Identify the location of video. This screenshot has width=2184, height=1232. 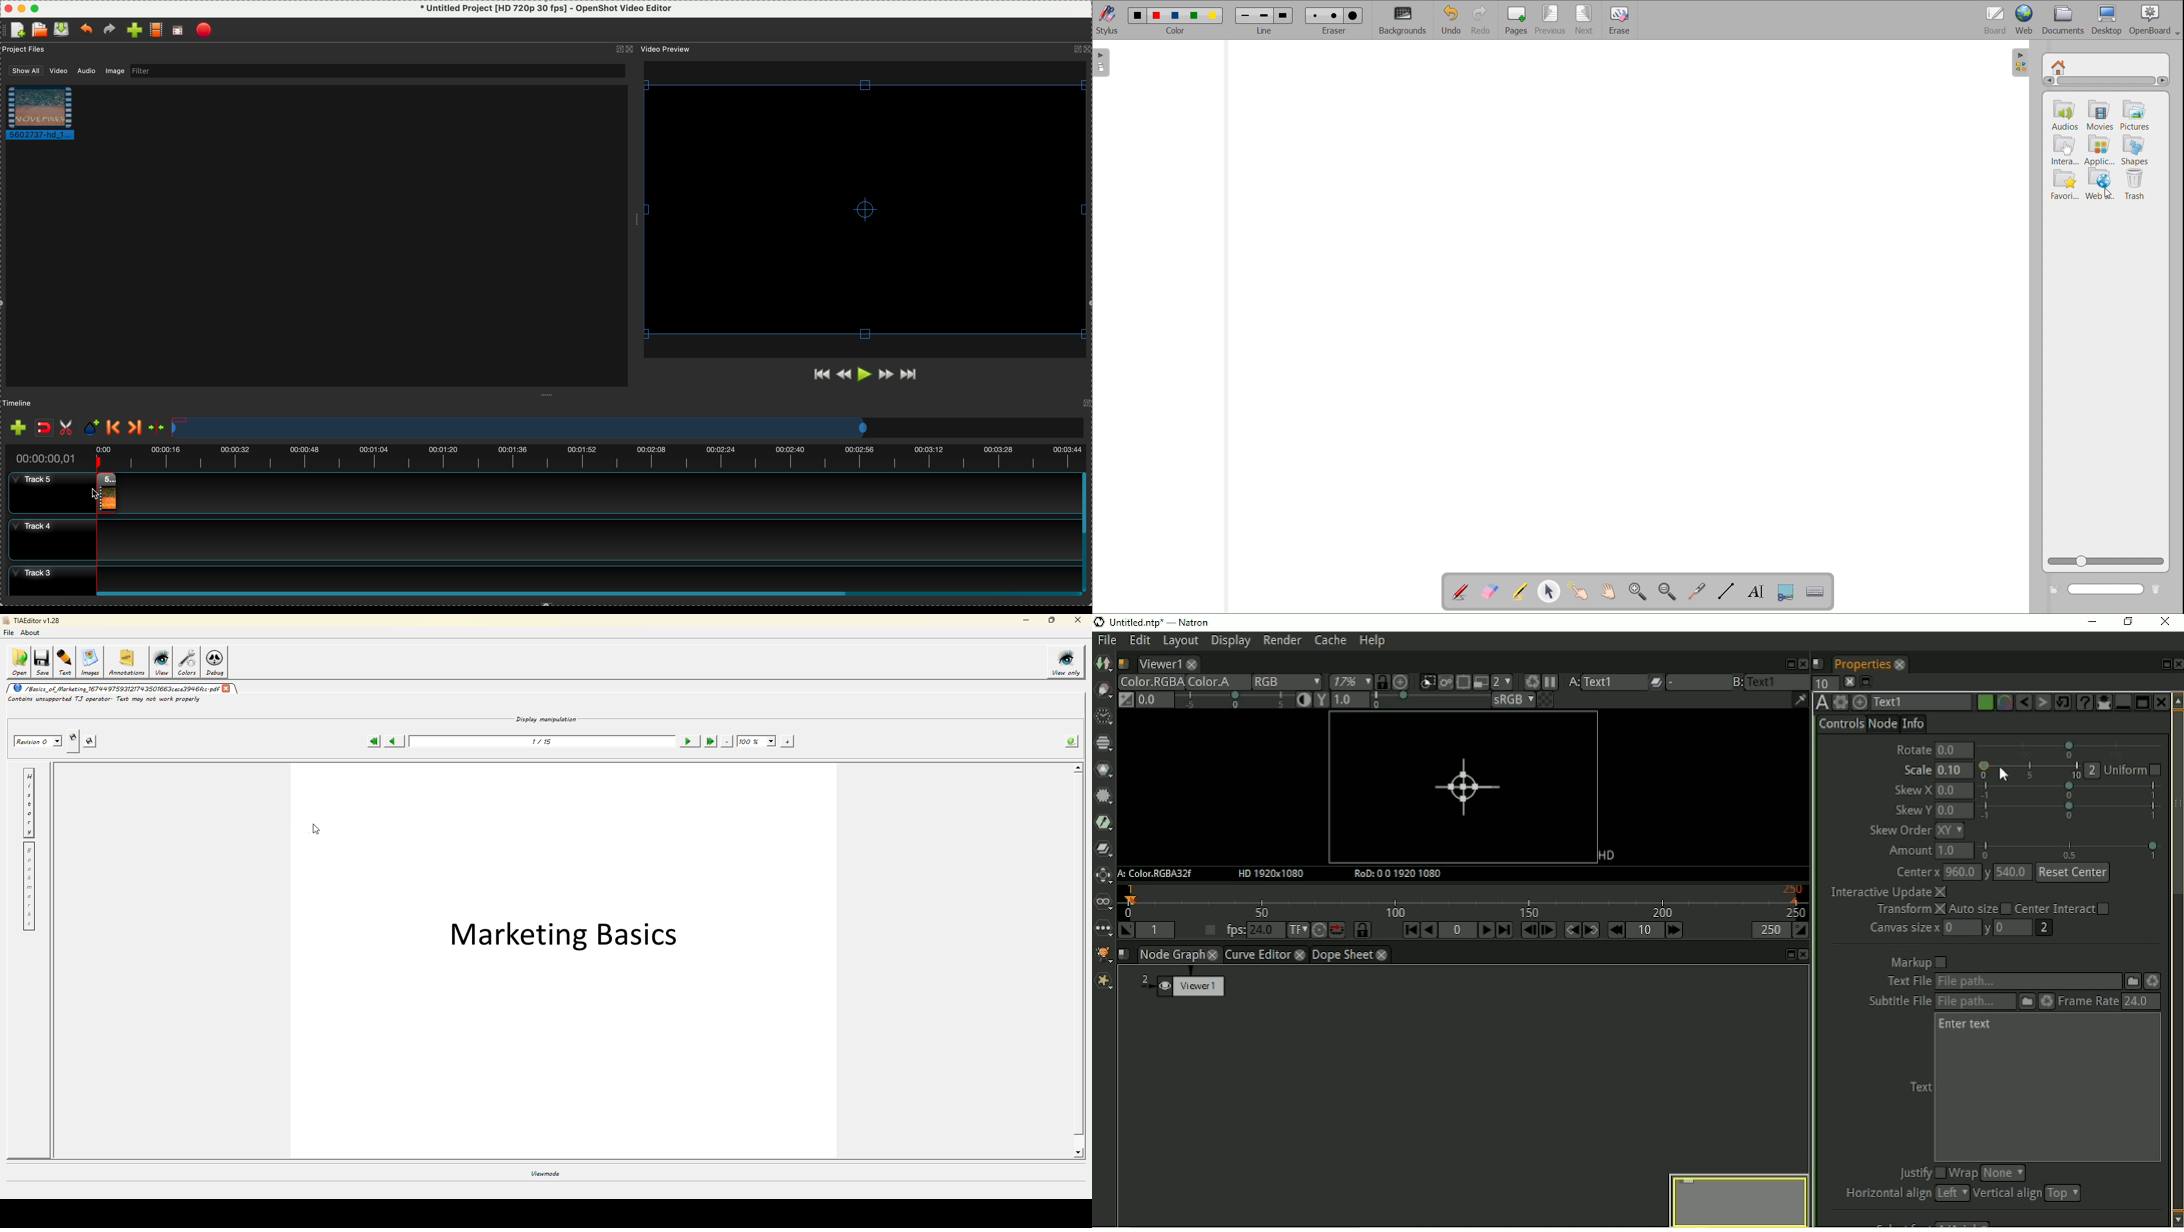
(57, 71).